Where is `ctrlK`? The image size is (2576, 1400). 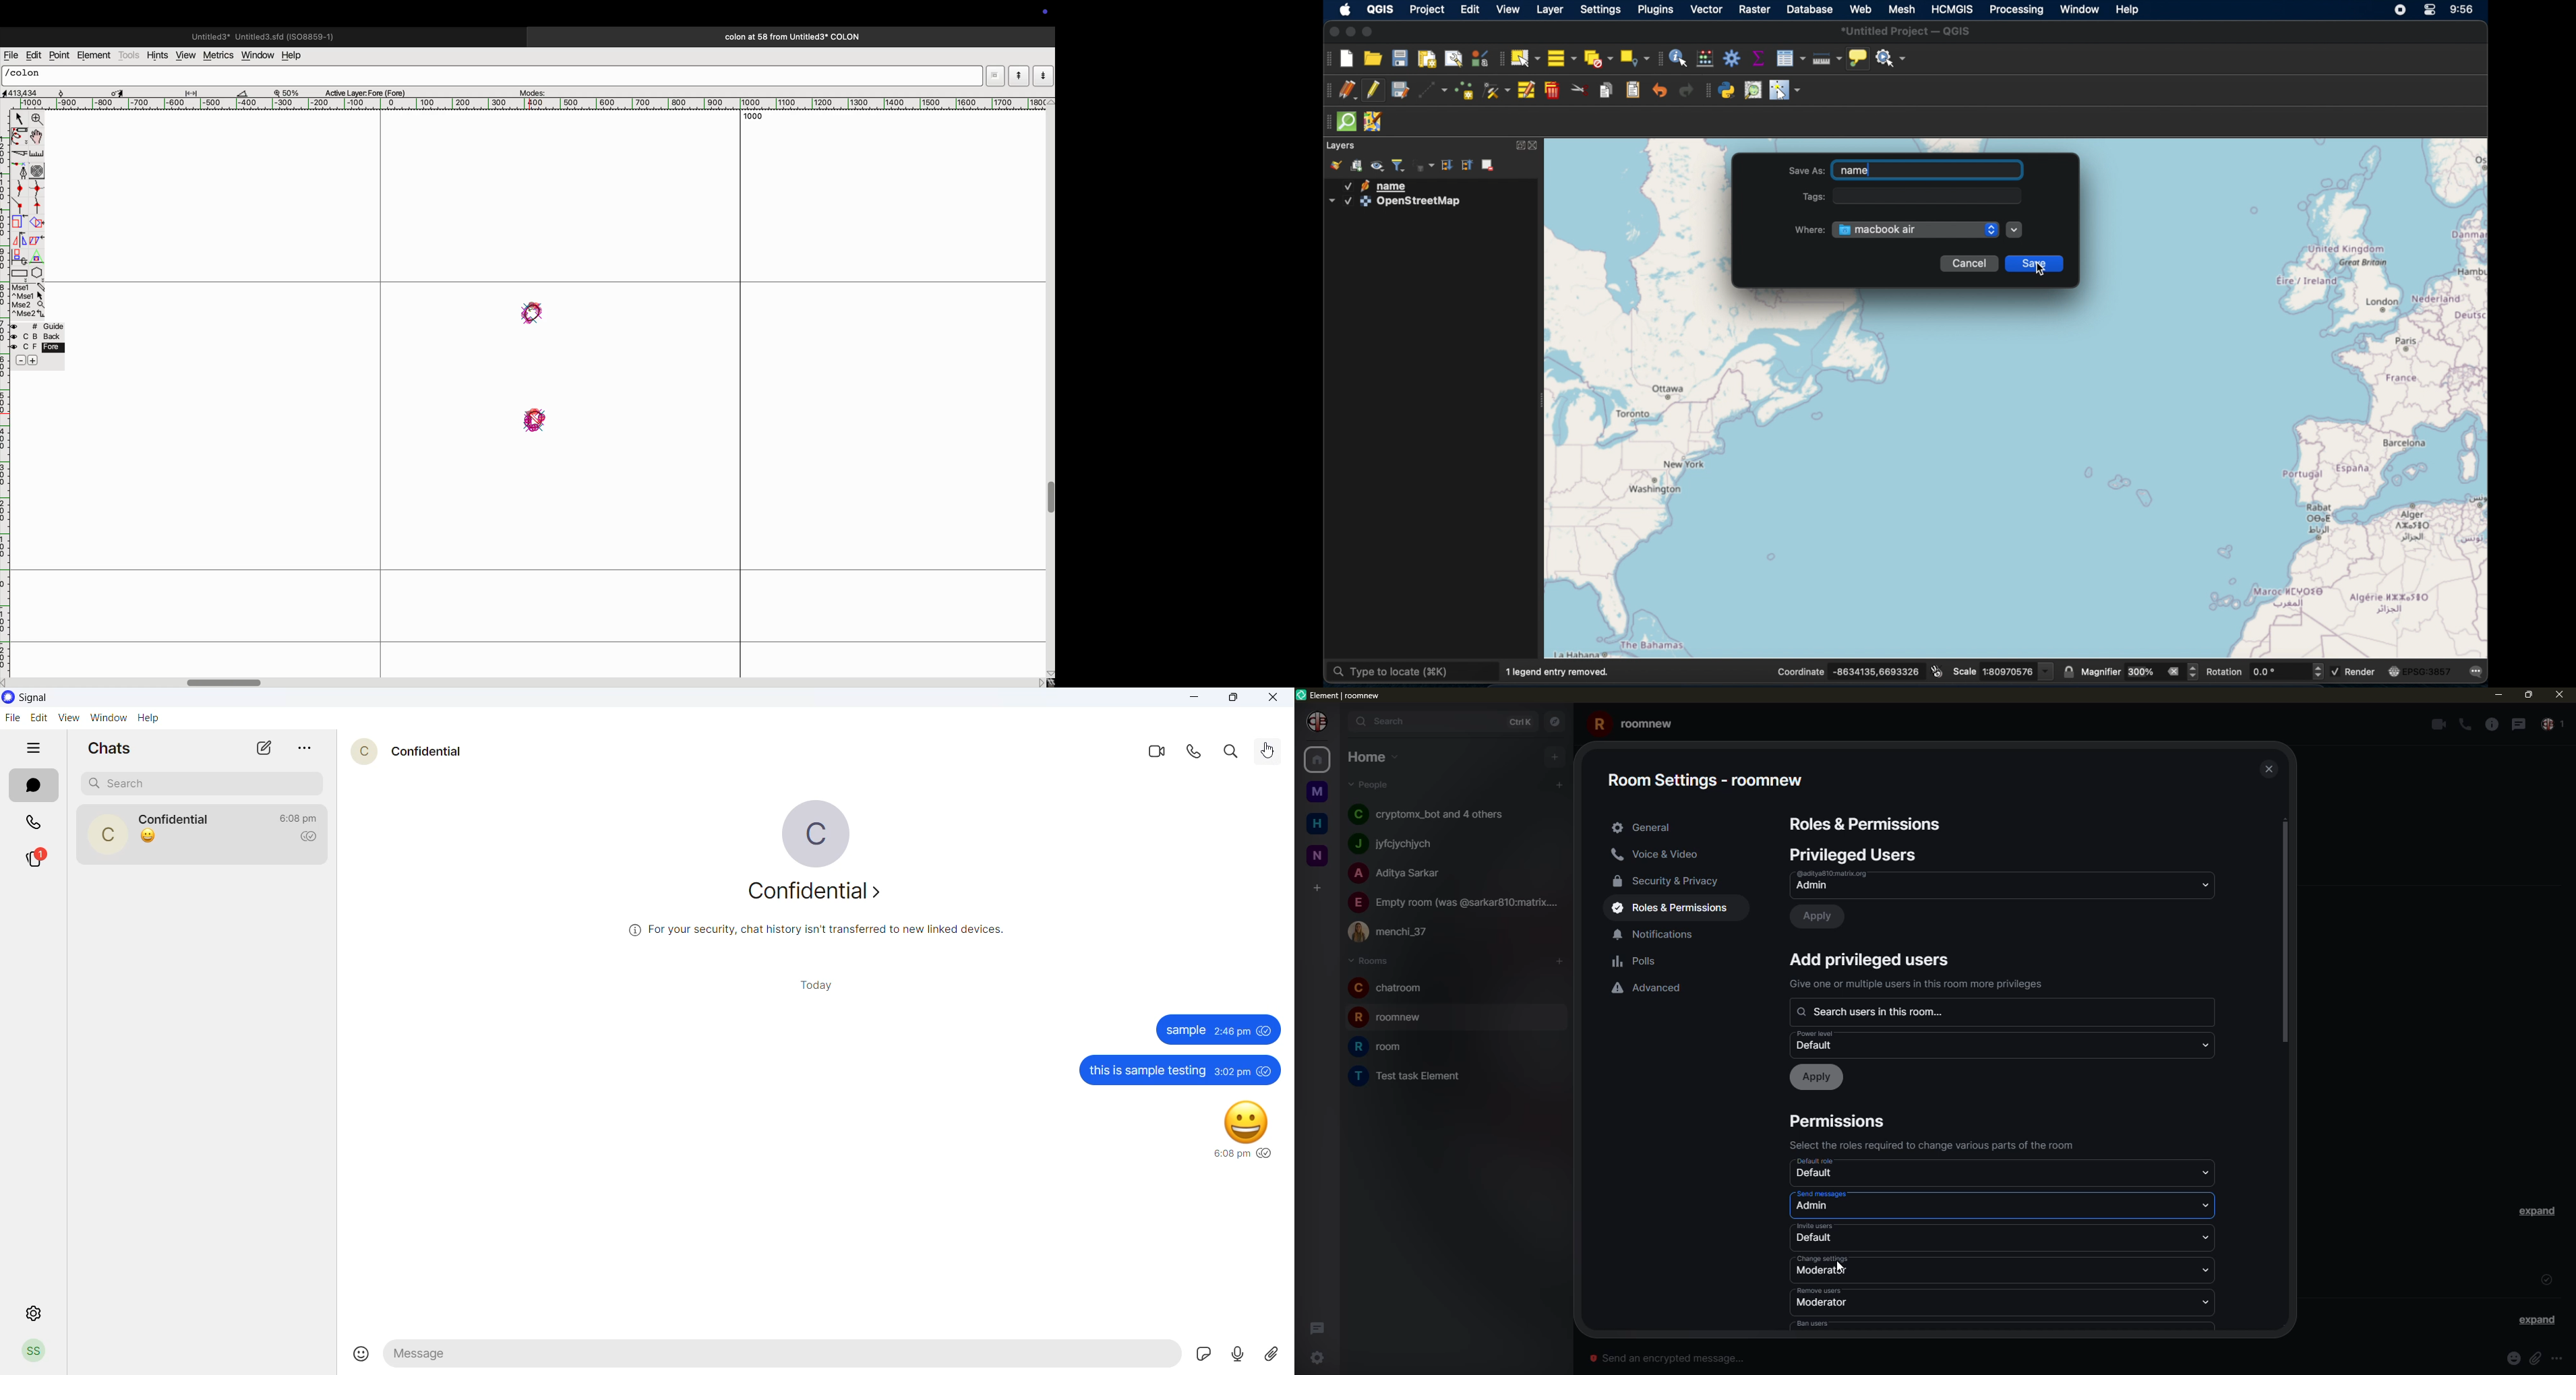 ctrlK is located at coordinates (1523, 720).